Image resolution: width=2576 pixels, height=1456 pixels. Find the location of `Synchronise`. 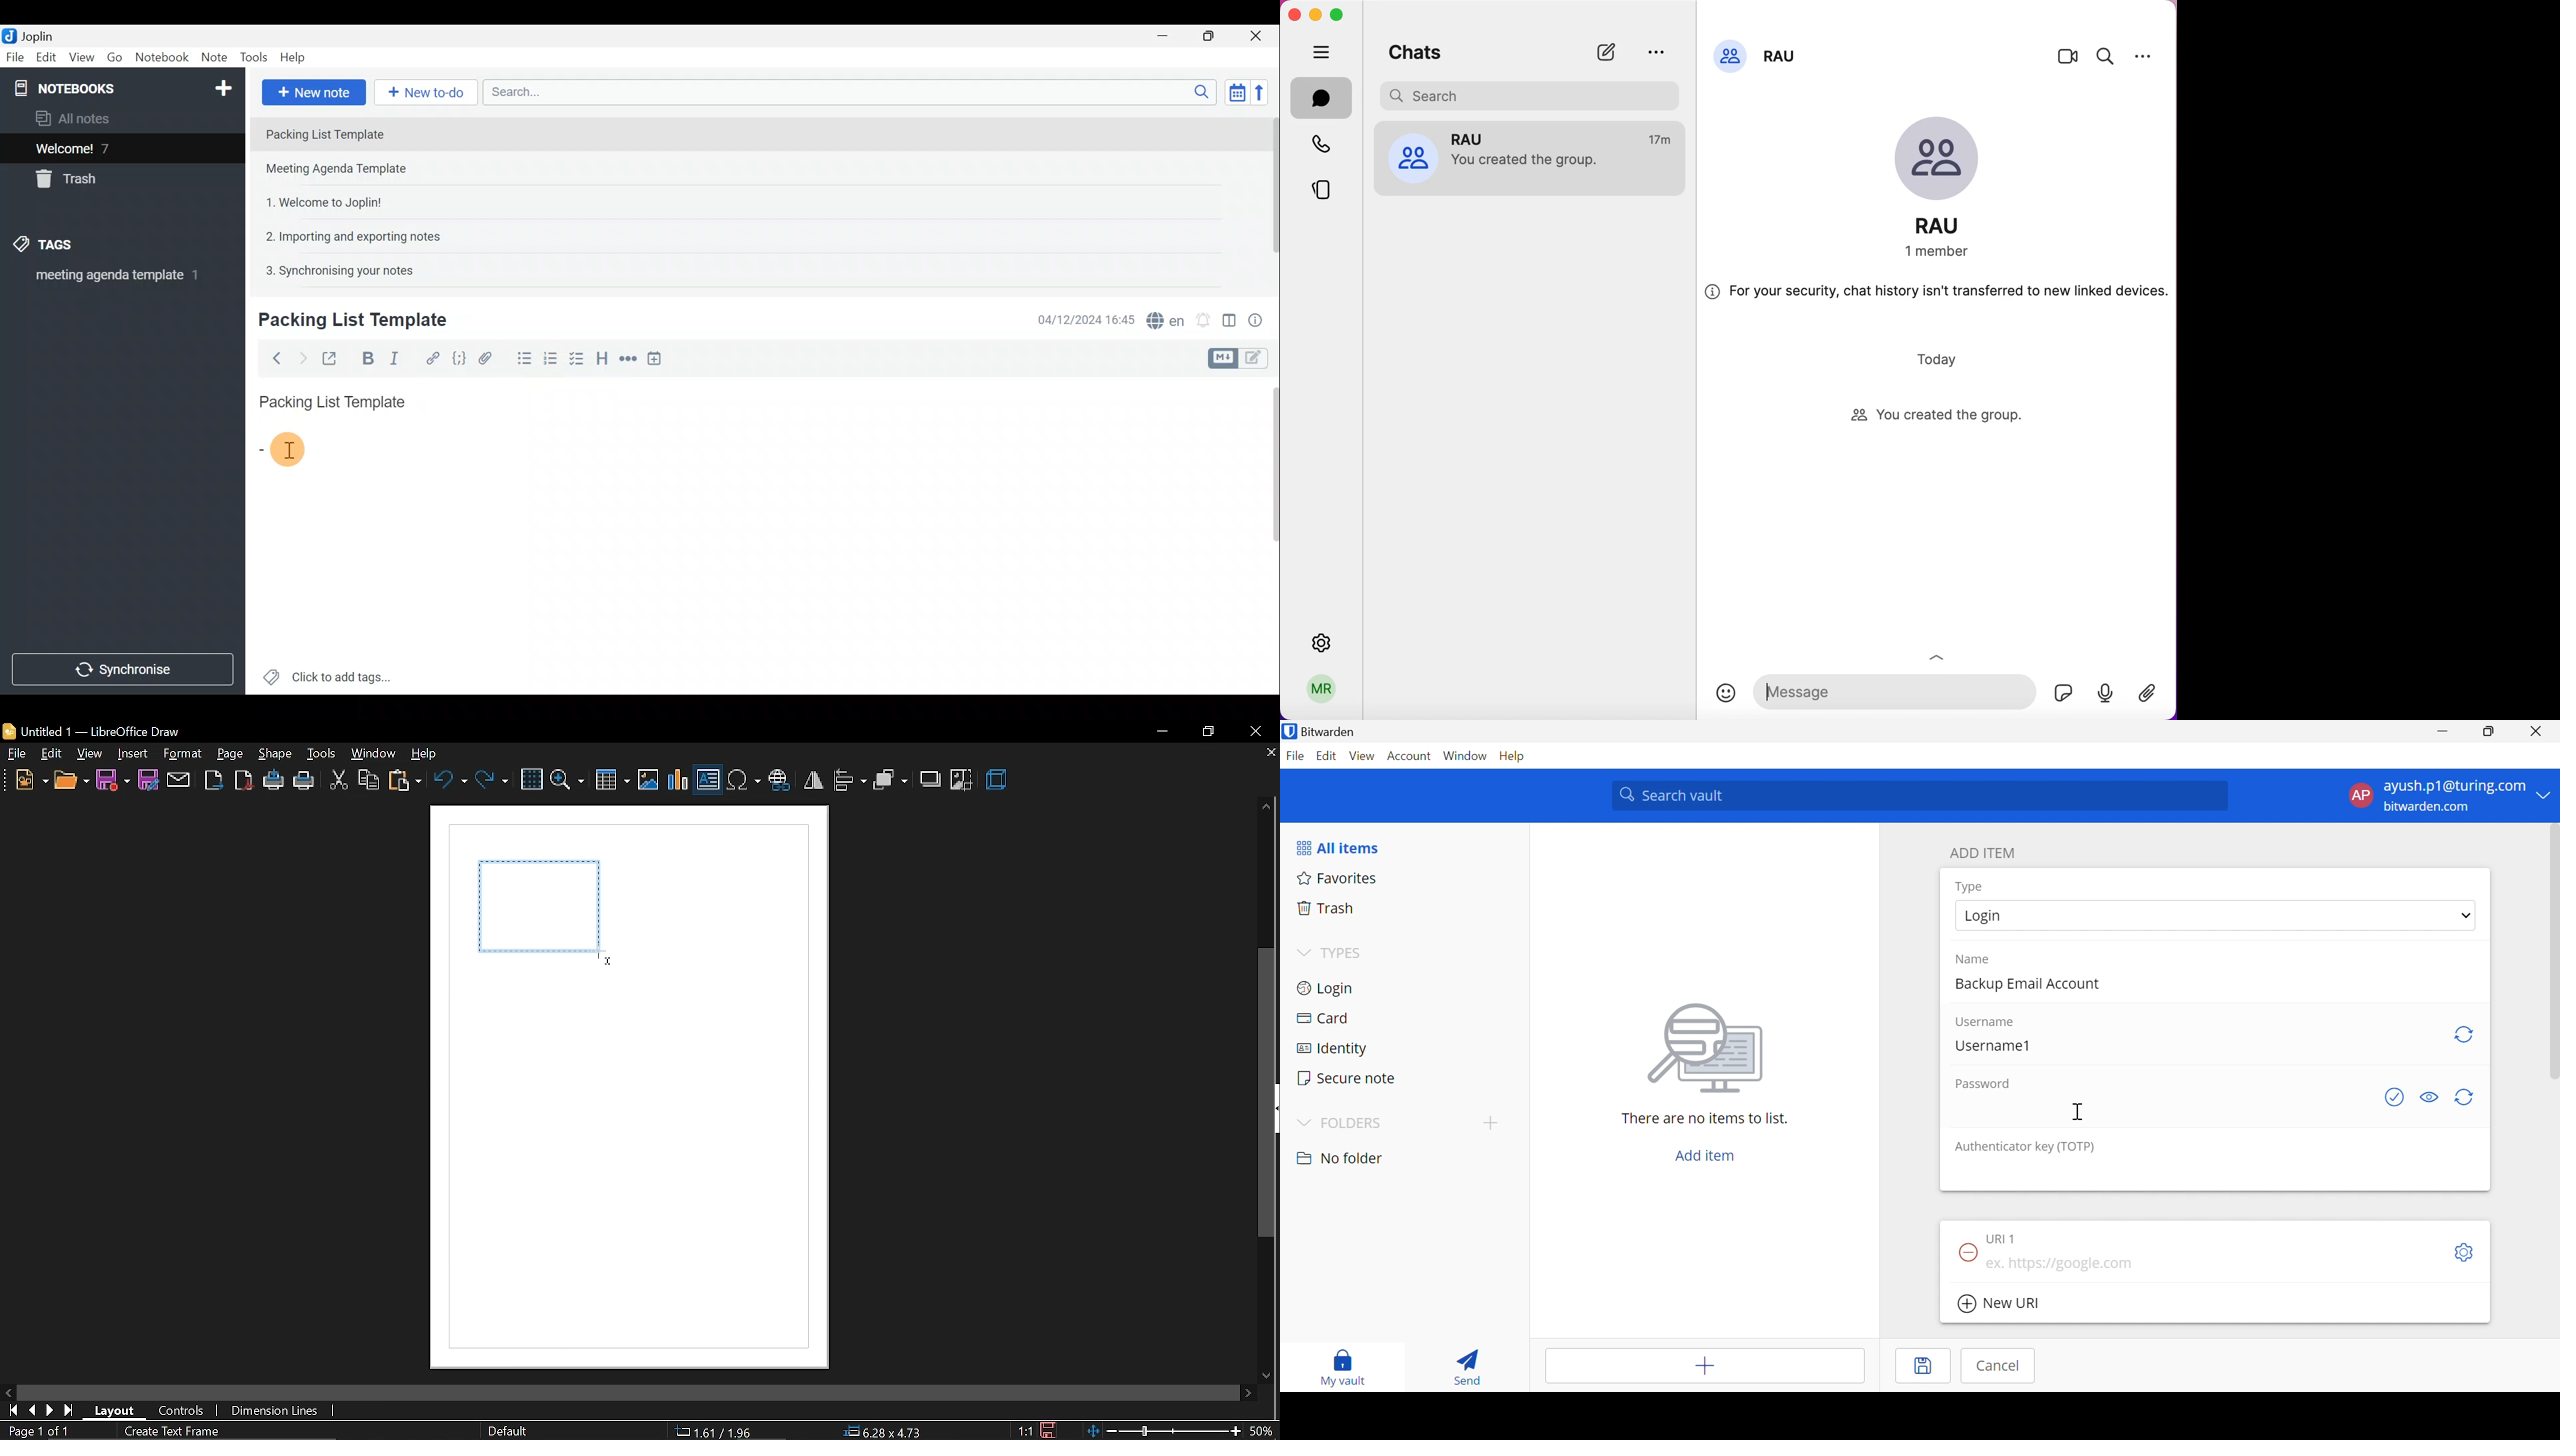

Synchronise is located at coordinates (125, 671).